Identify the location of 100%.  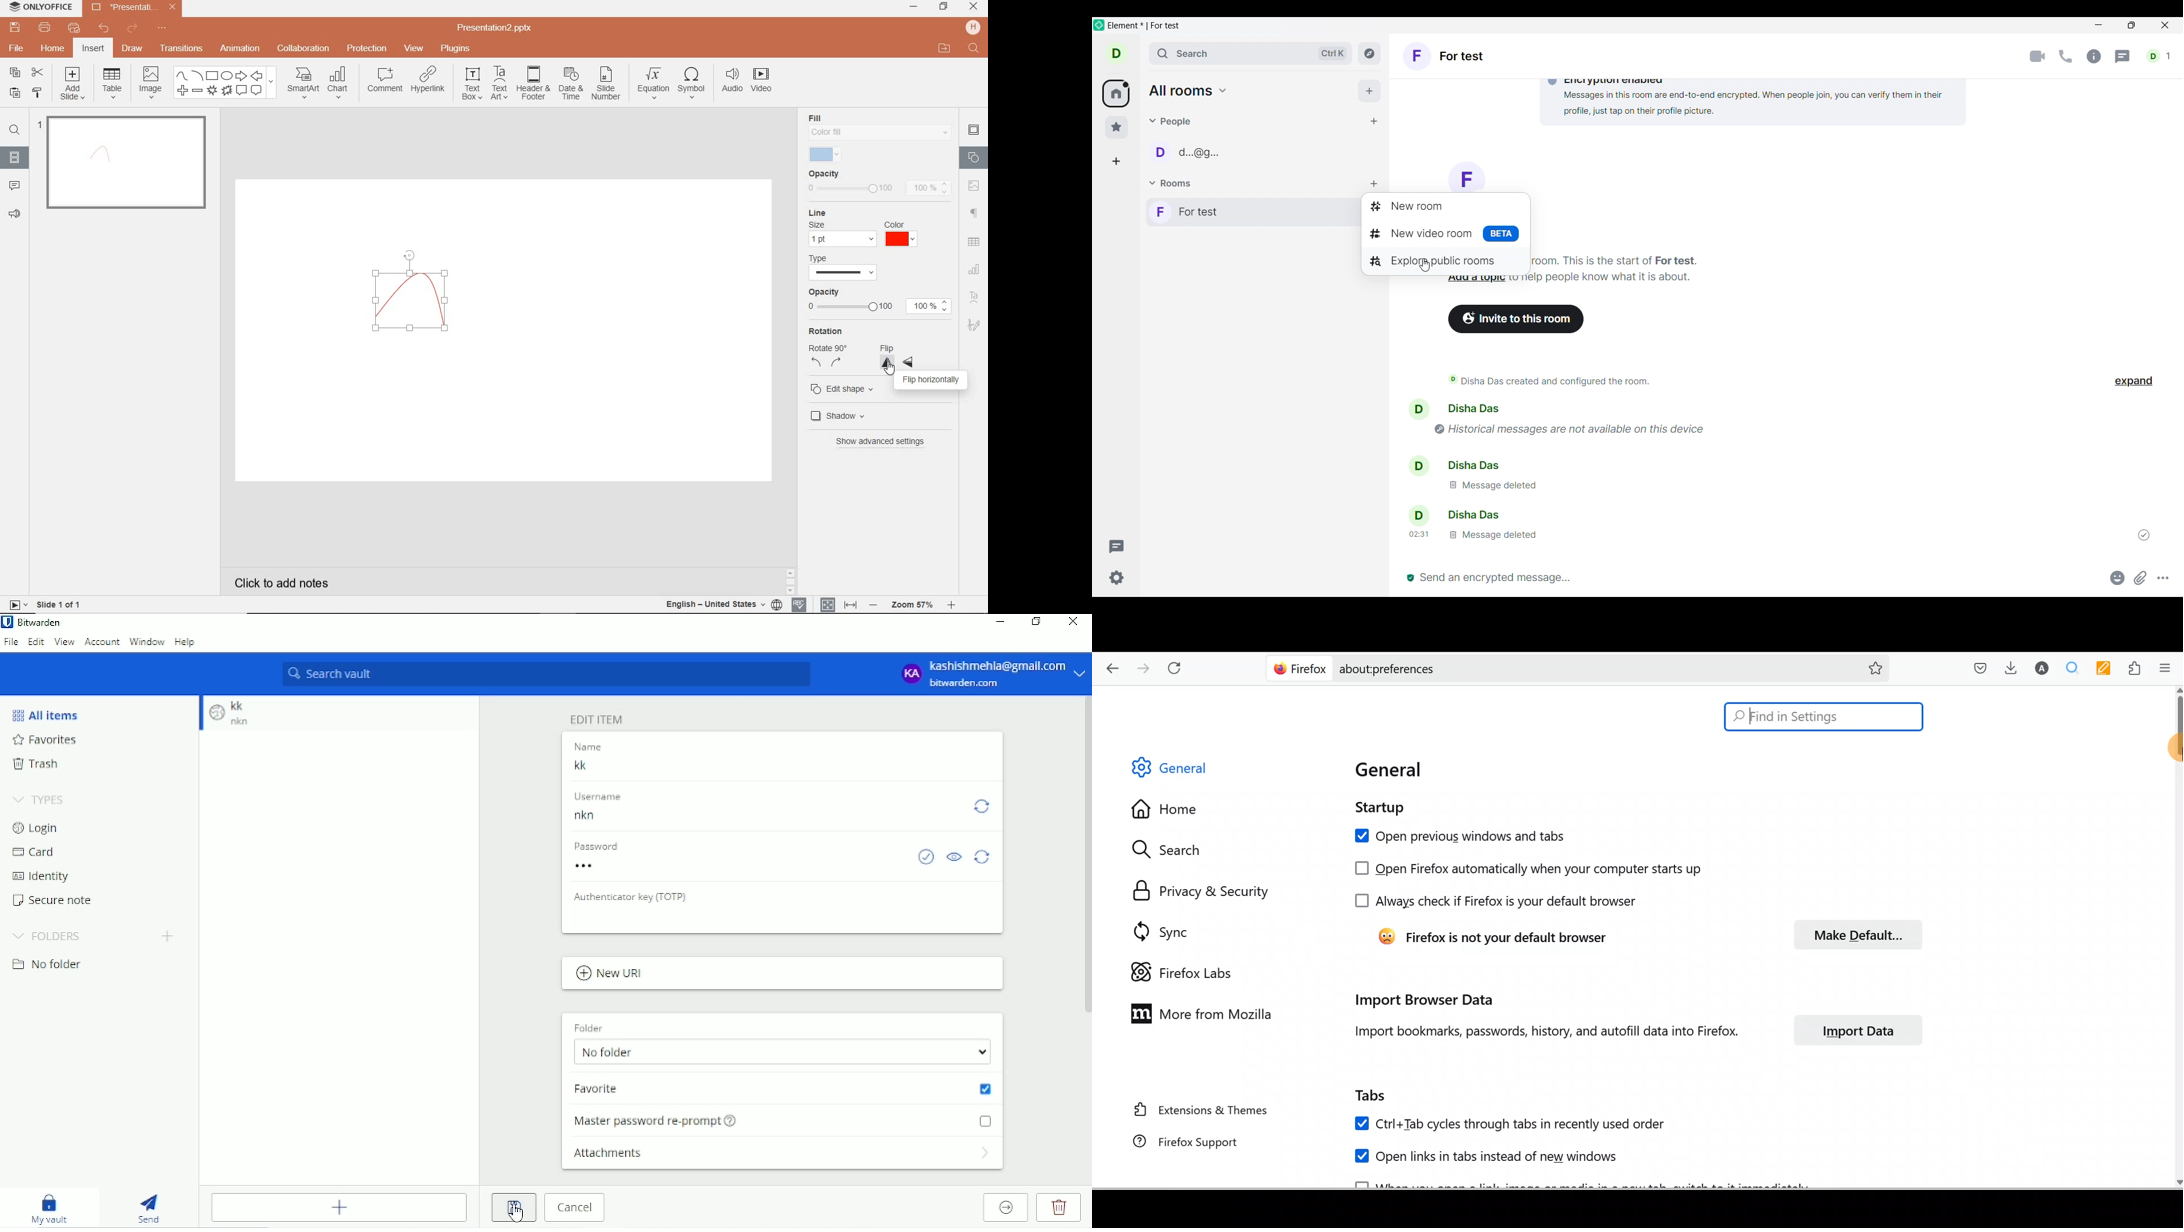
(927, 307).